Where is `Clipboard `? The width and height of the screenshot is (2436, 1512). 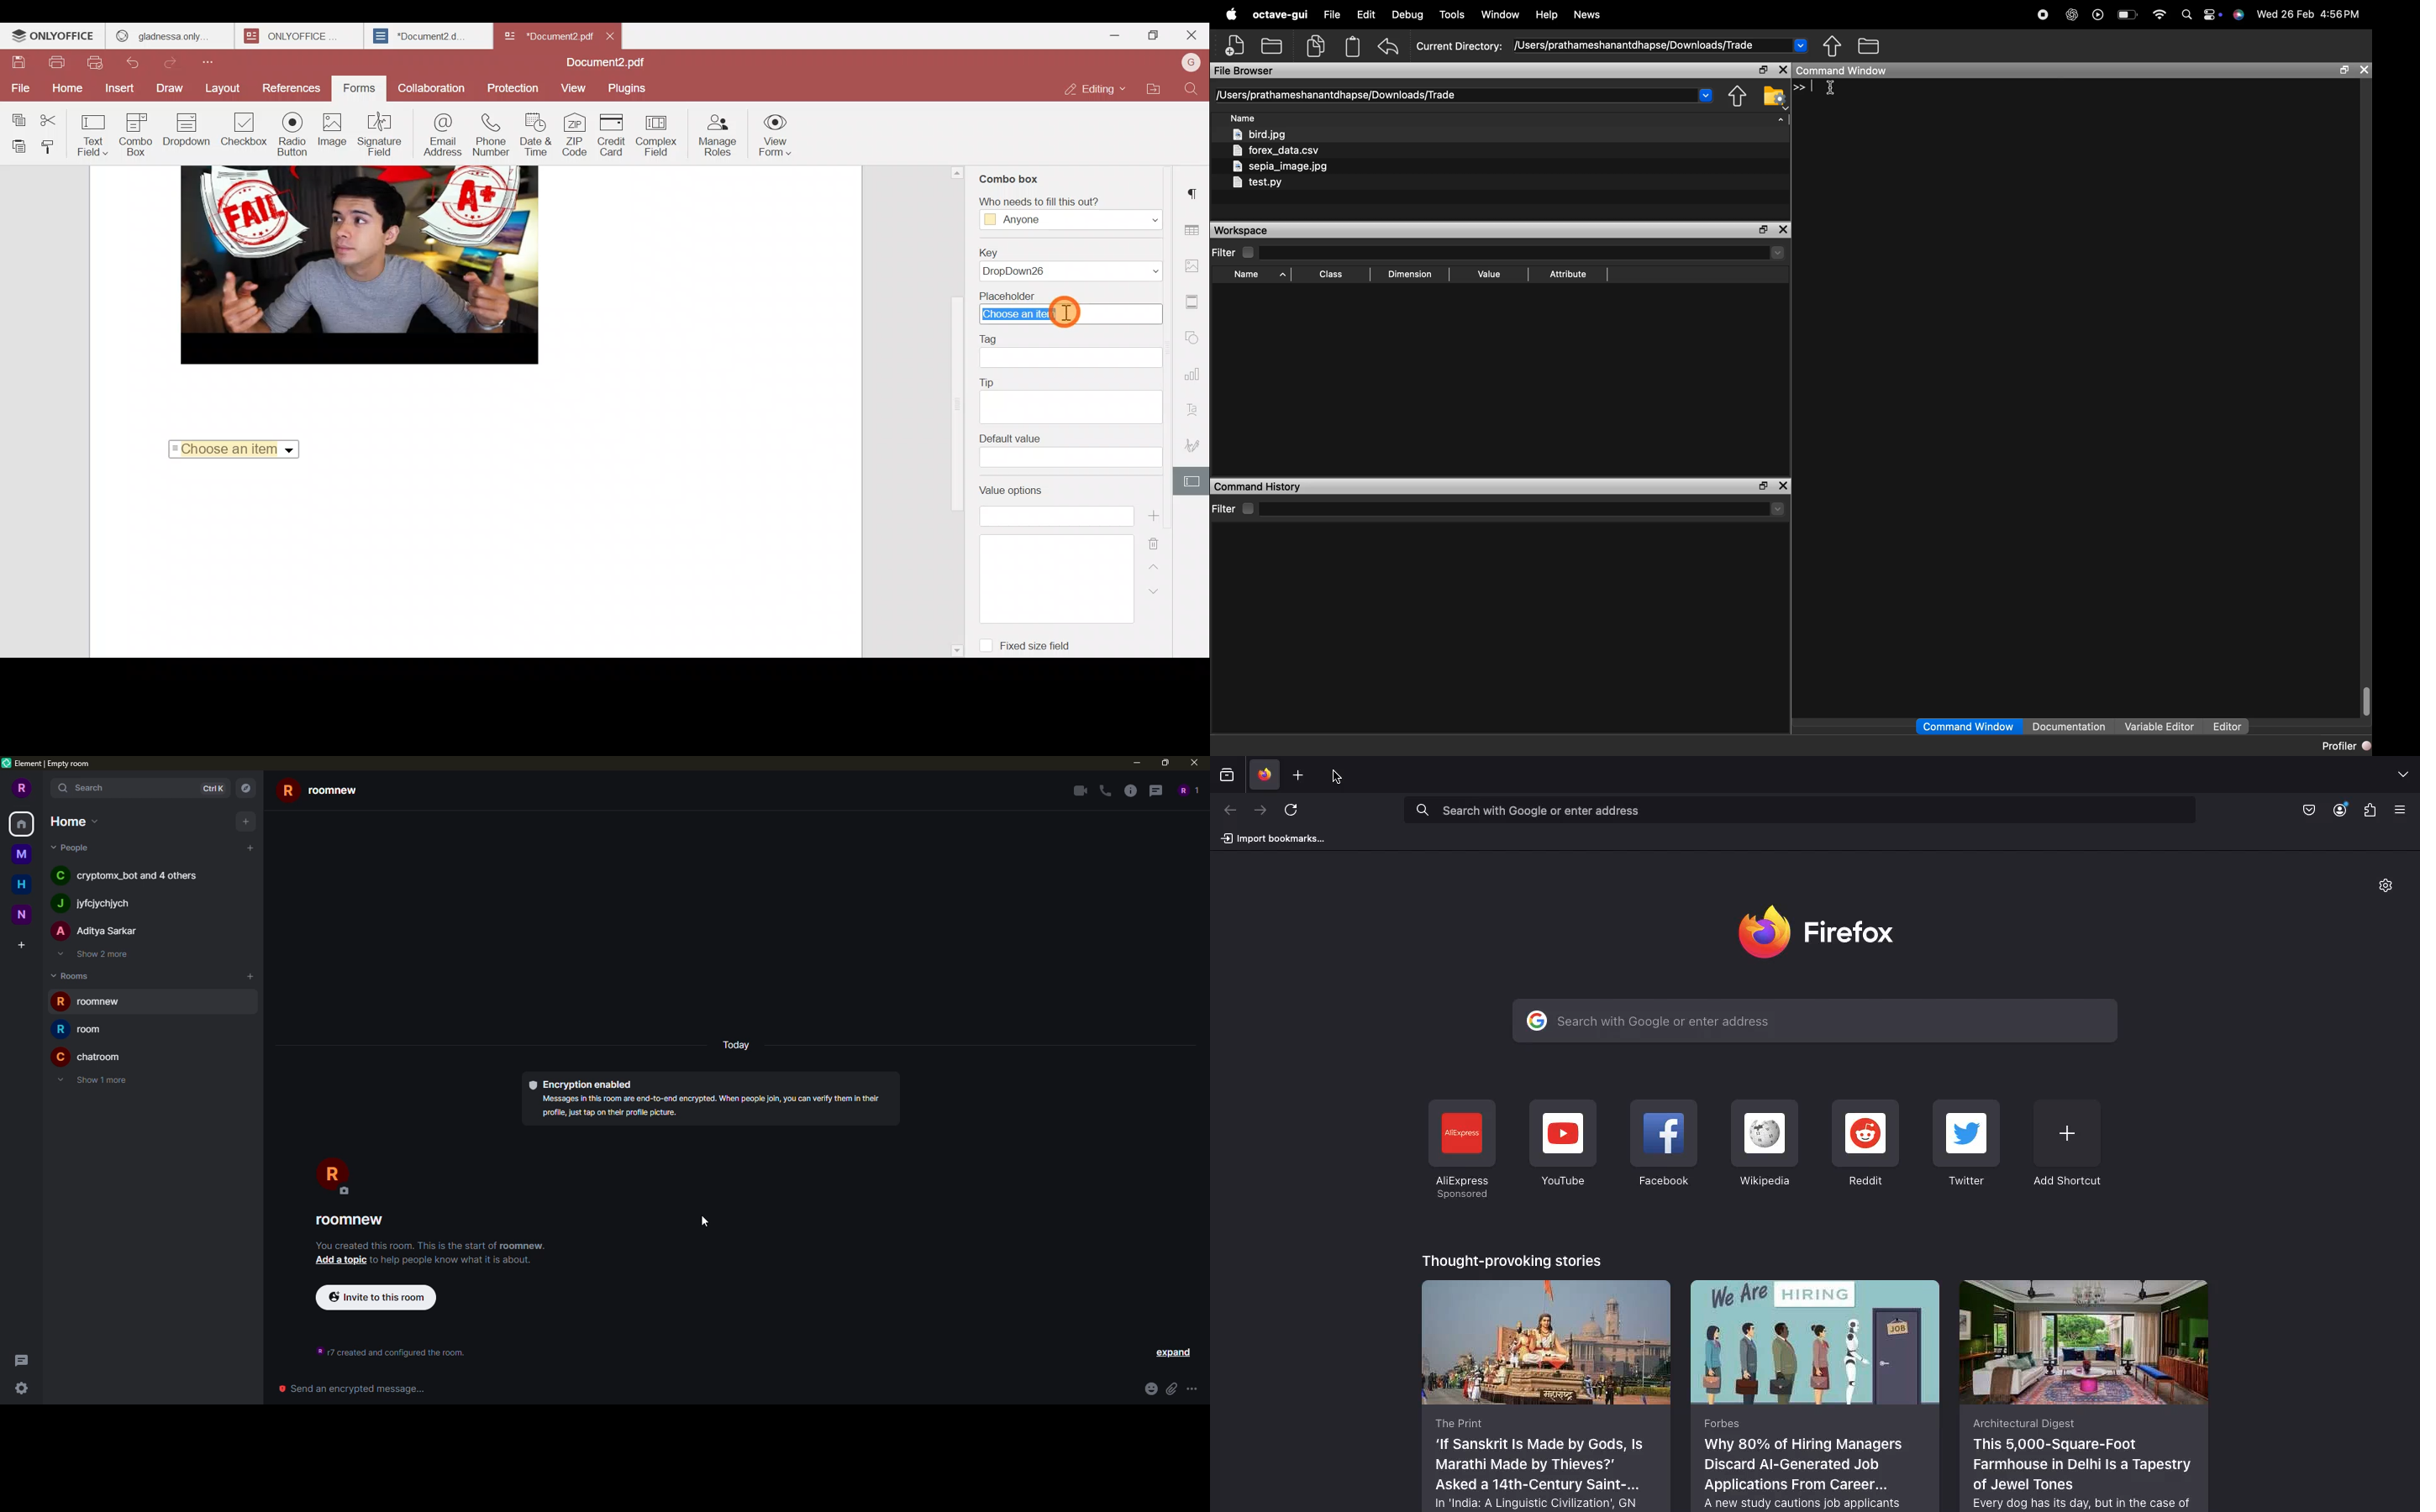
Clipboard  is located at coordinates (1353, 47).